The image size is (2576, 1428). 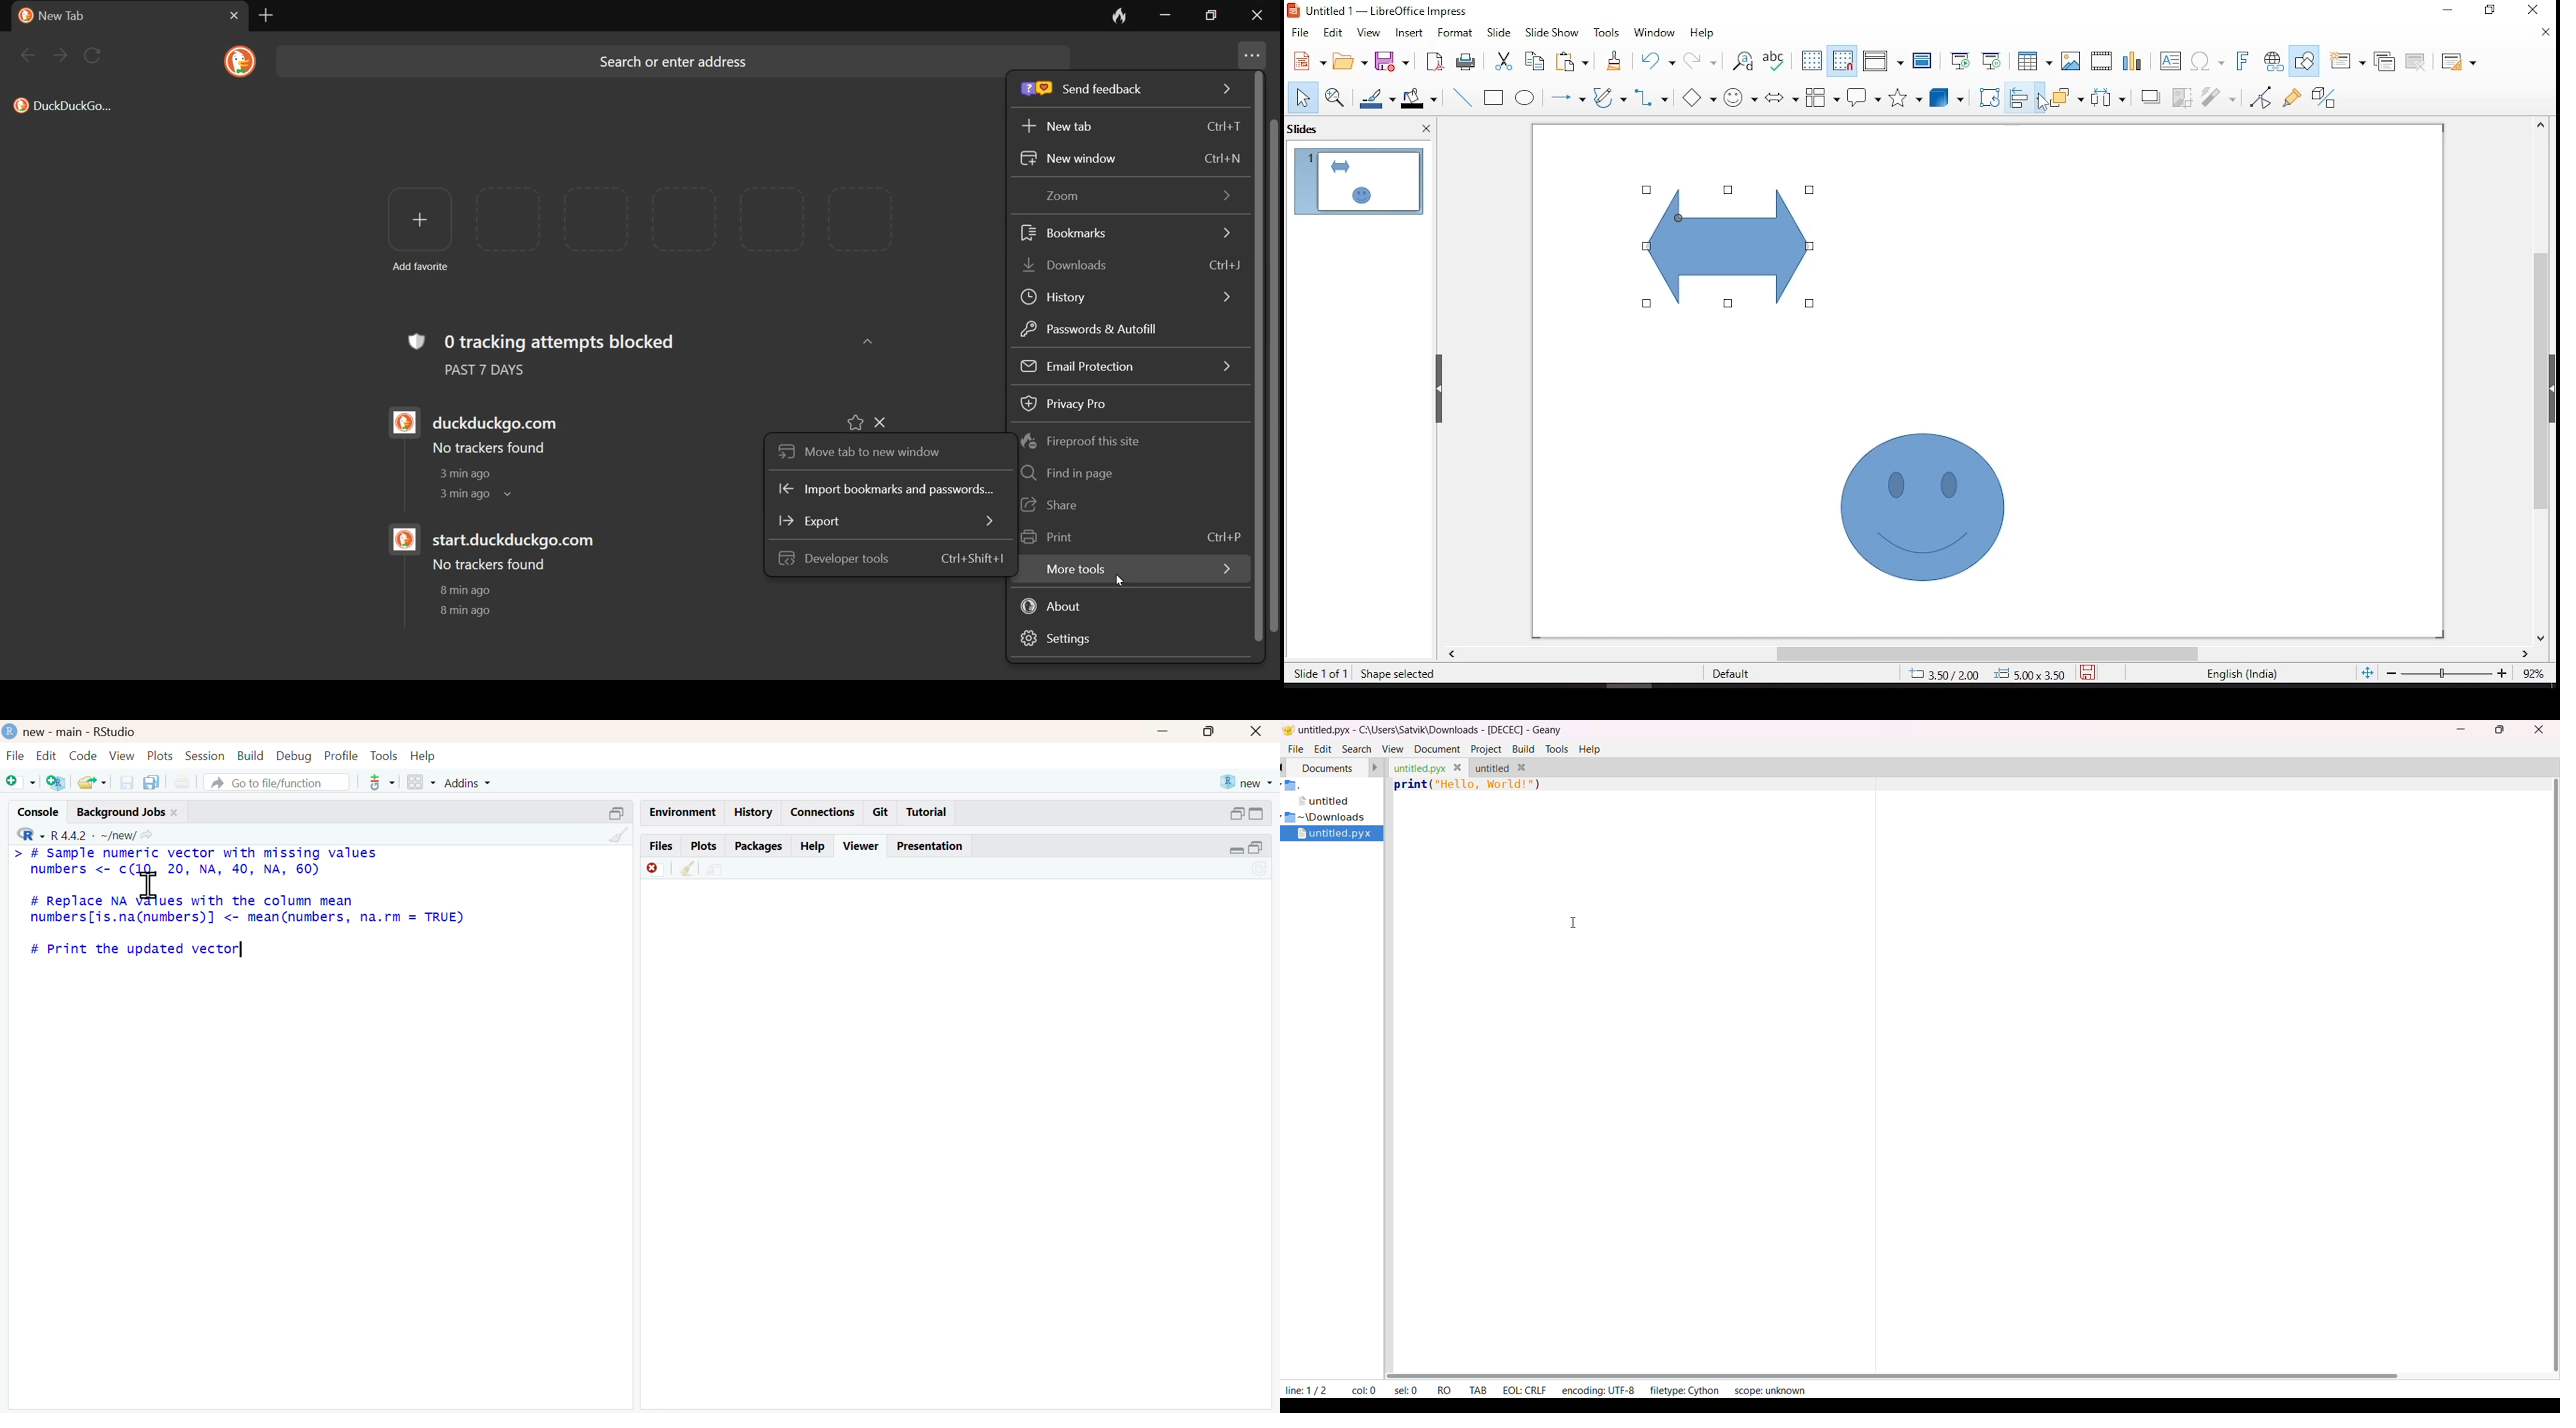 What do you see at coordinates (195, 861) in the screenshot?
I see `> # Sample numeric vector with missing values numbers <- c(10, 20, NA, 40, NA, 60)` at bounding box center [195, 861].